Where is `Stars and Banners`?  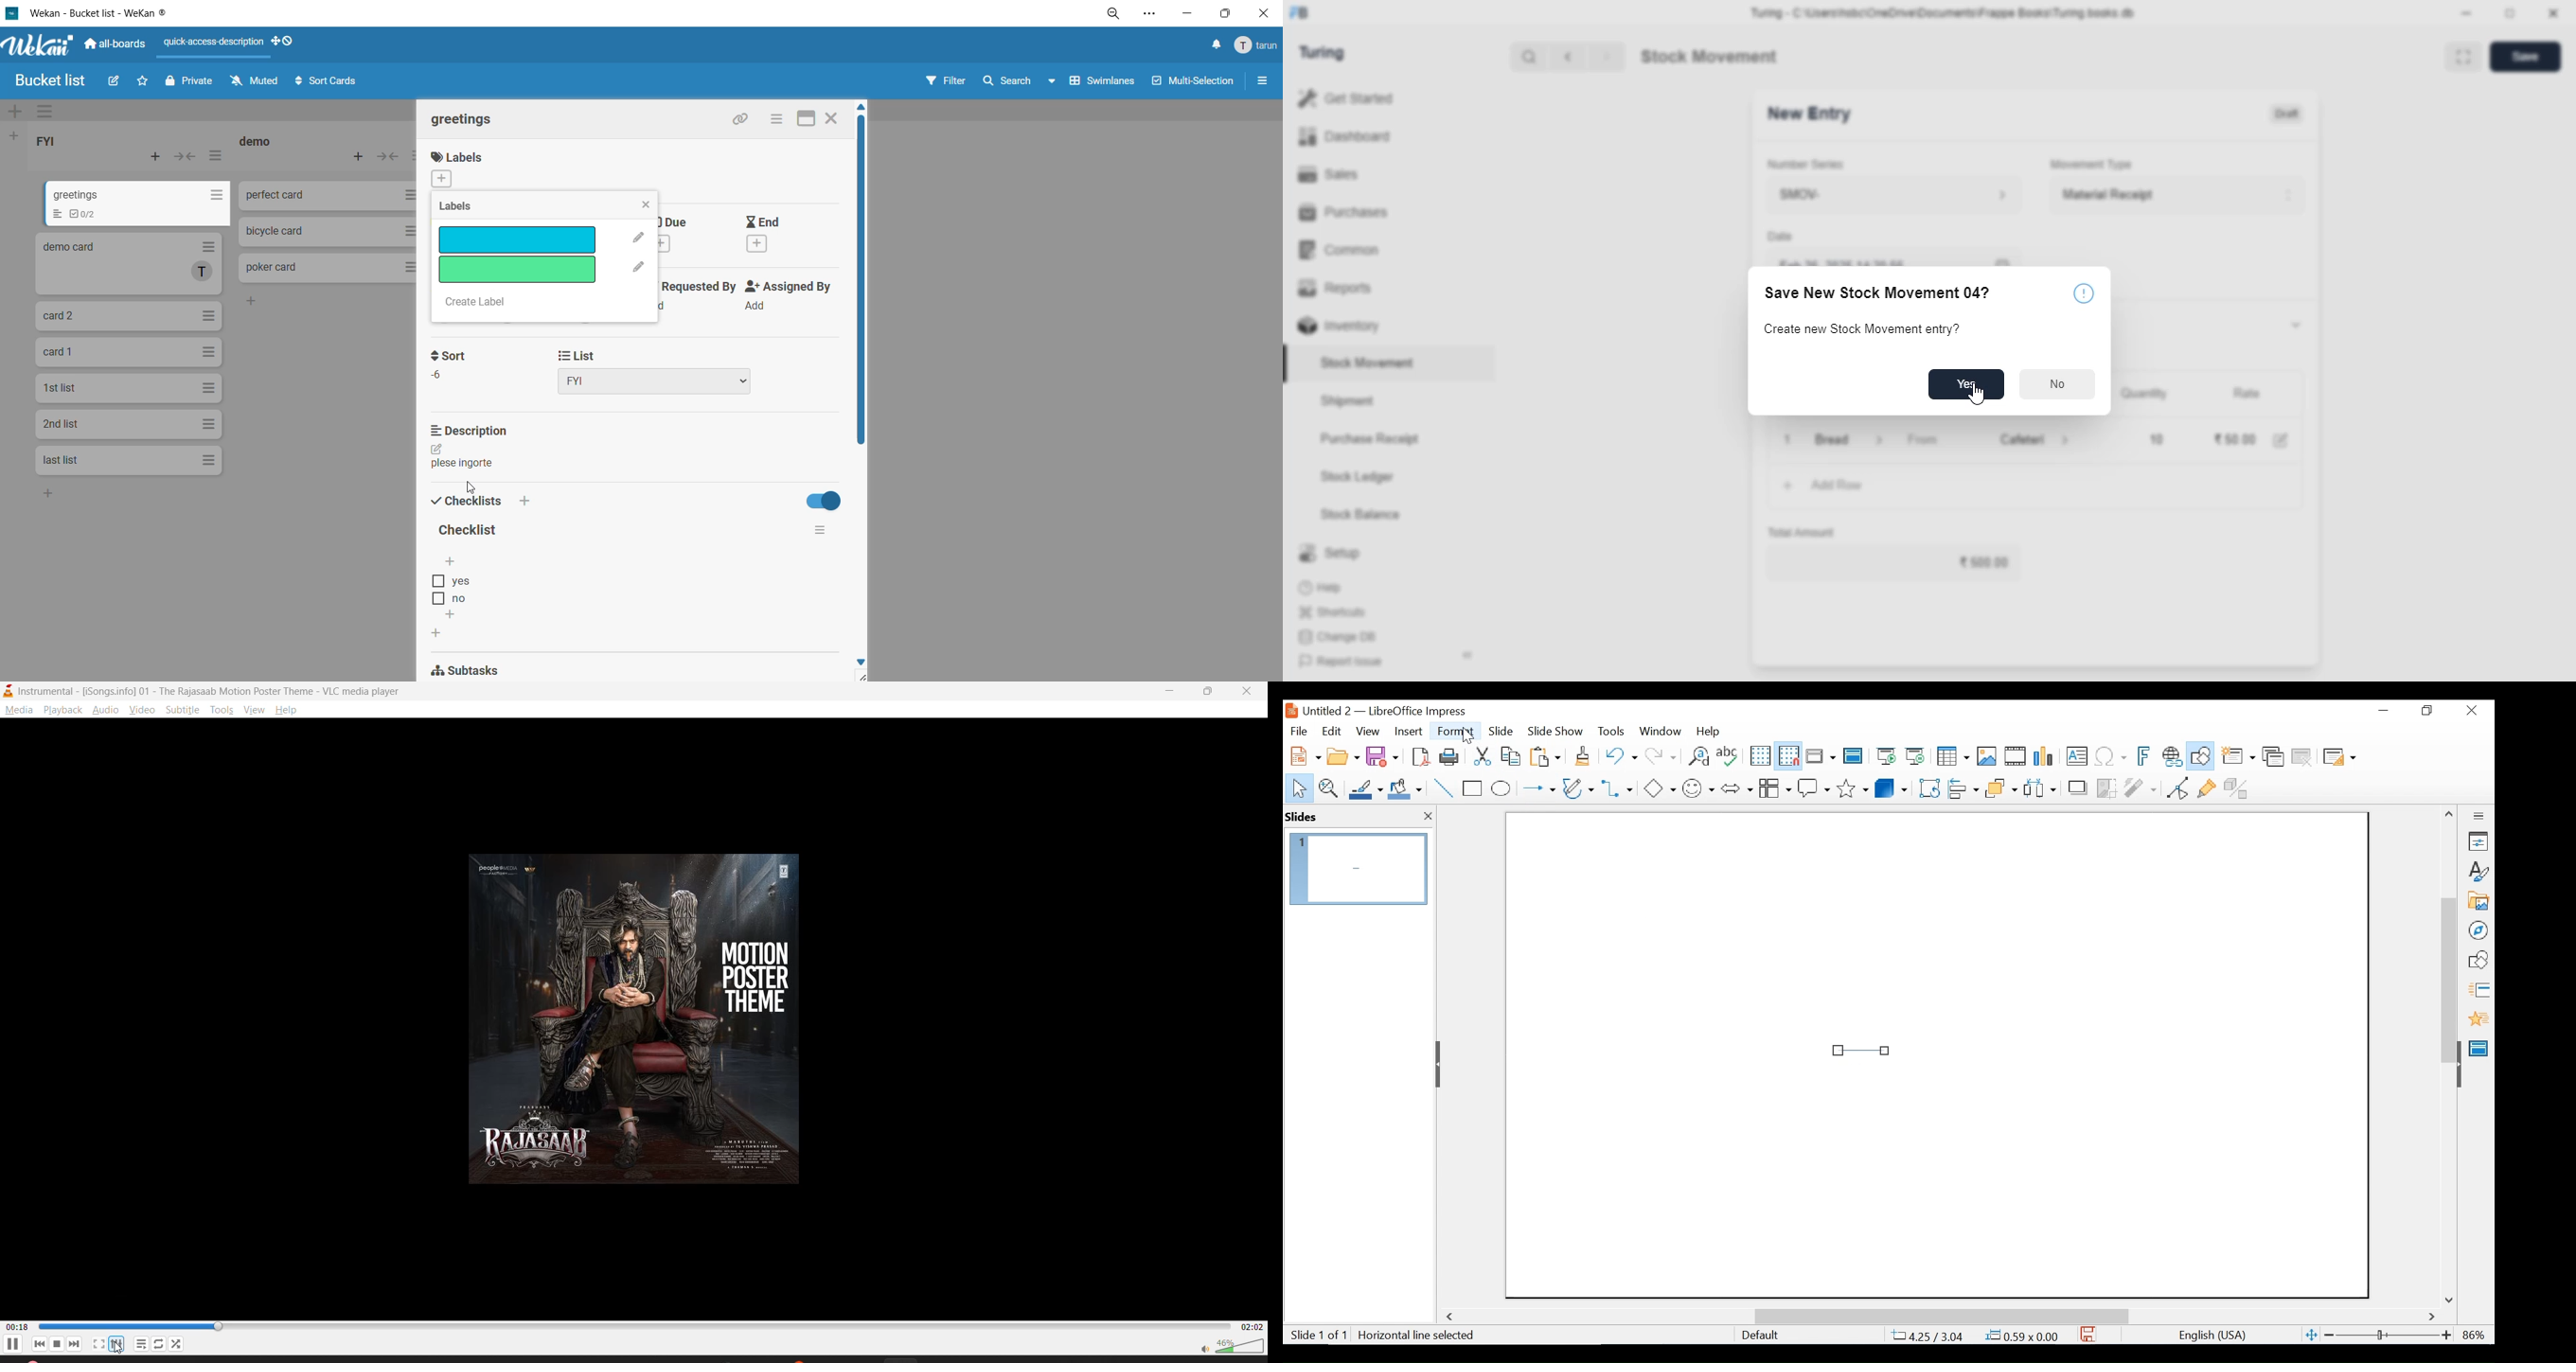 Stars and Banners is located at coordinates (1853, 786).